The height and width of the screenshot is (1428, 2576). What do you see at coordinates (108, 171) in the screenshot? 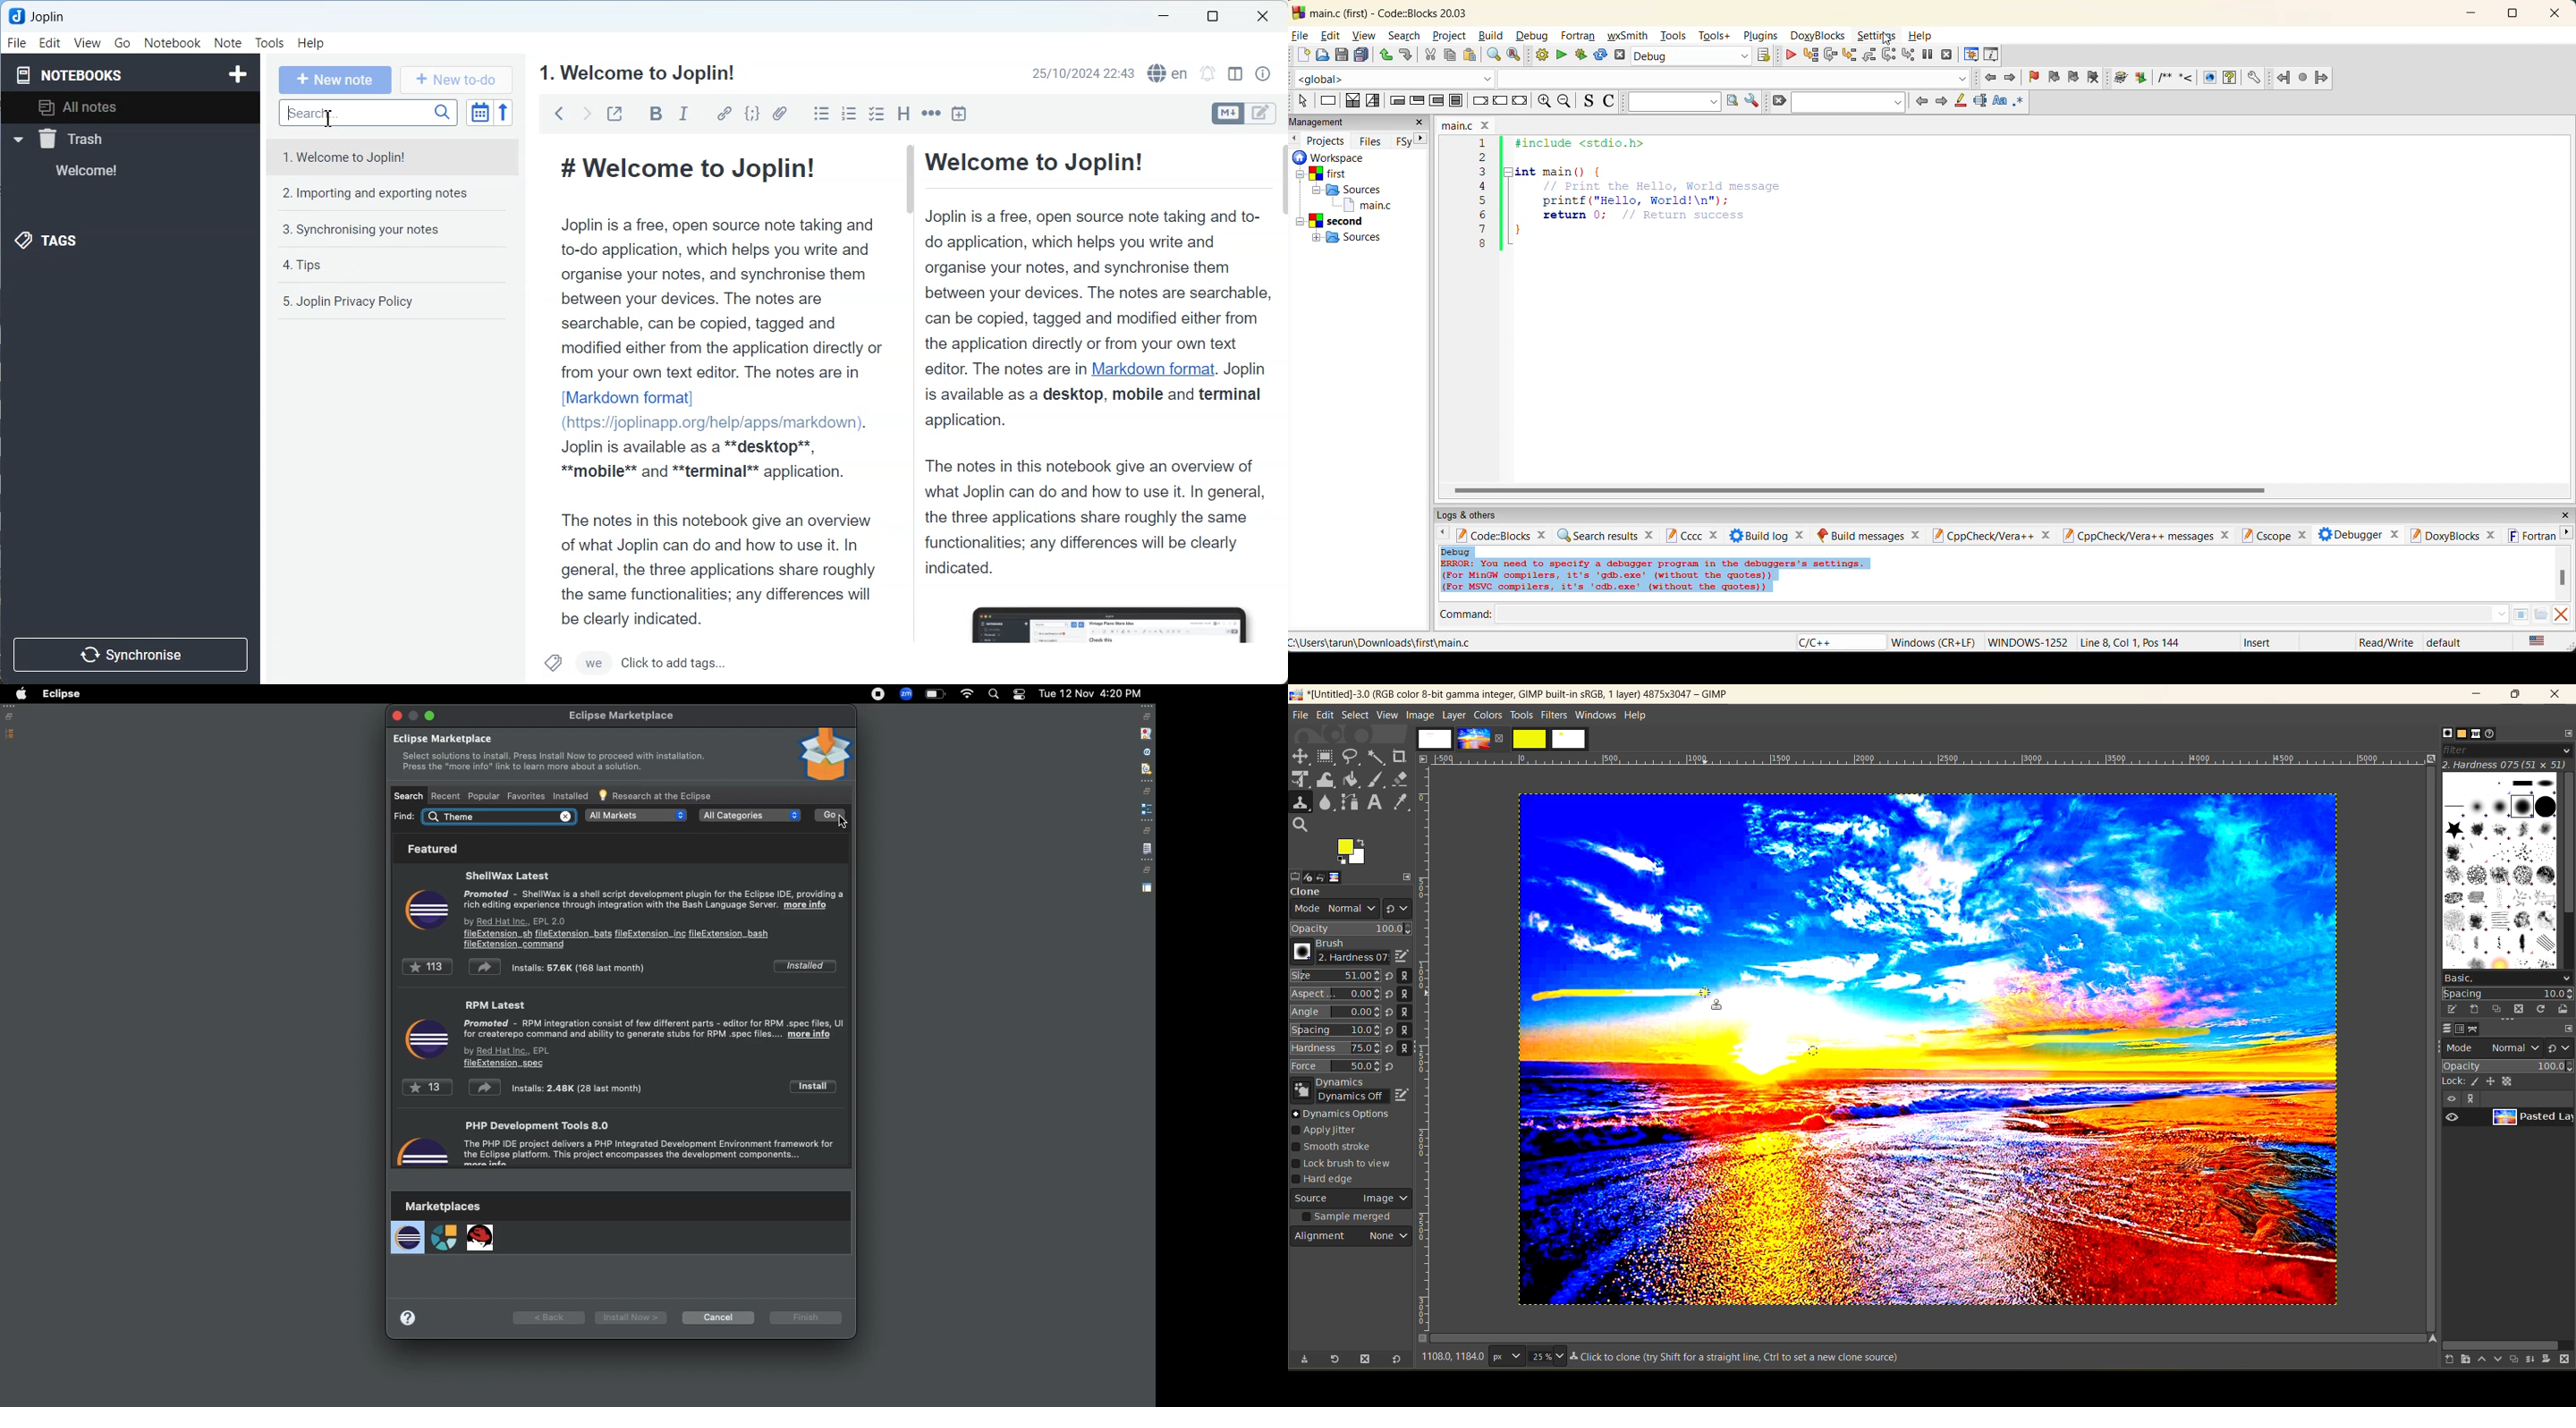
I see `welcome` at bounding box center [108, 171].